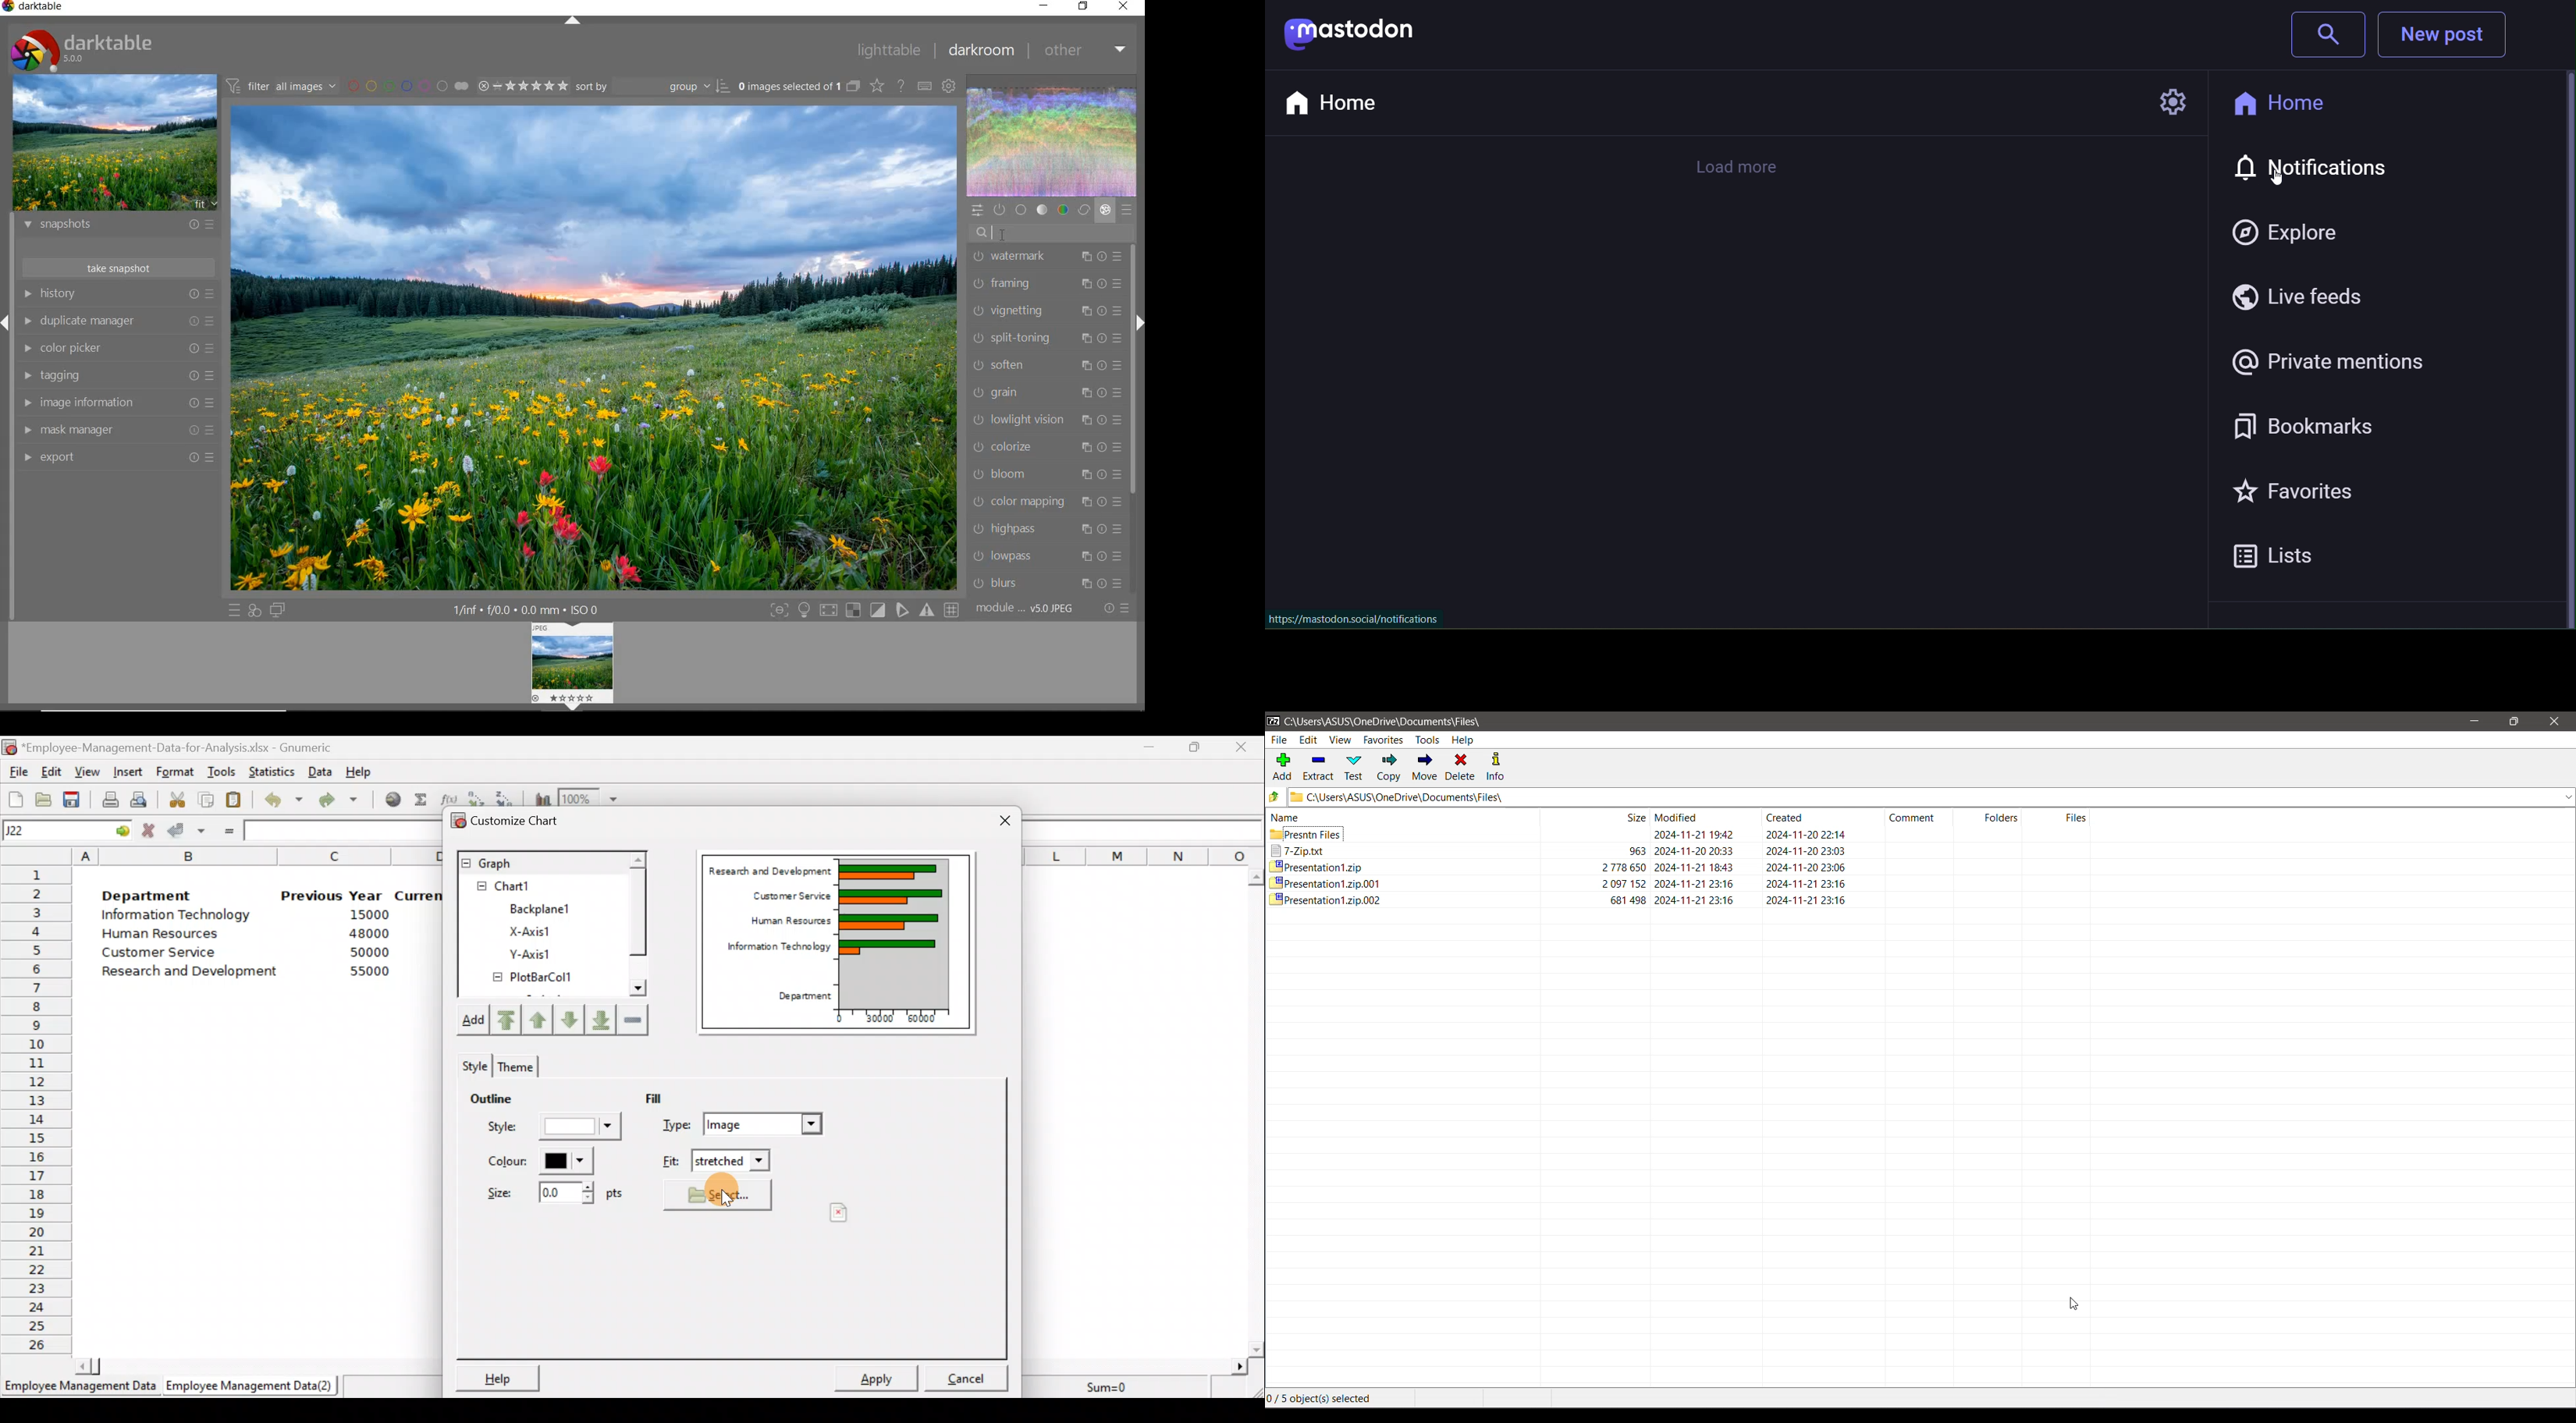 The height and width of the screenshot is (1428, 2576). What do you see at coordinates (1046, 365) in the screenshot?
I see `soften` at bounding box center [1046, 365].